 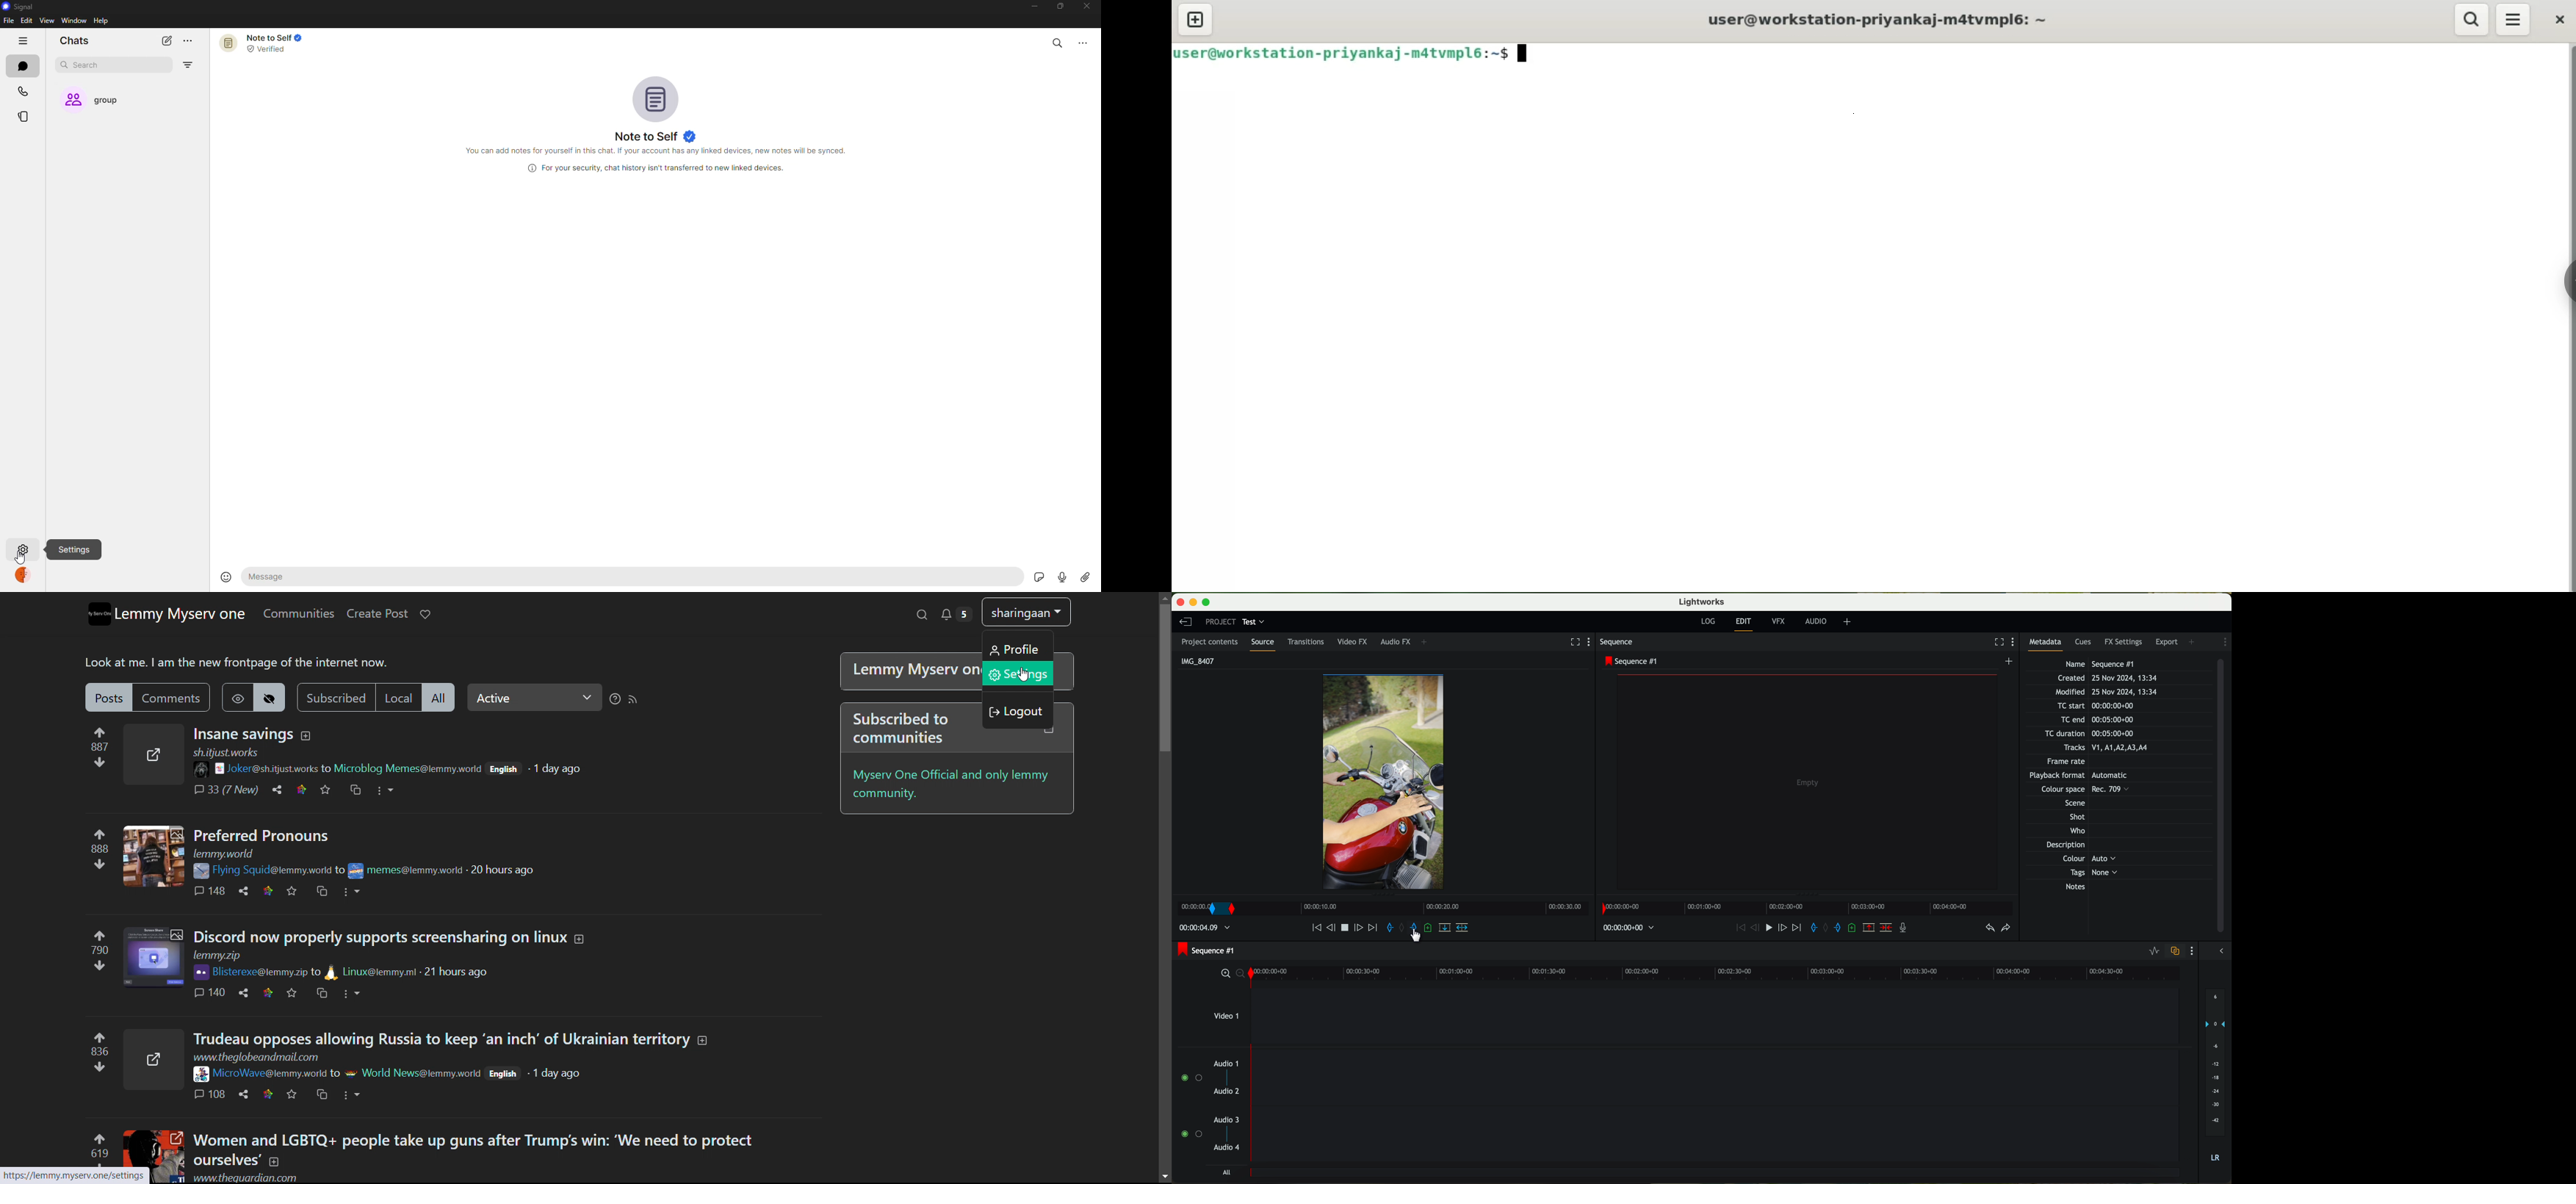 I want to click on nudge one frame back, so click(x=1750, y=930).